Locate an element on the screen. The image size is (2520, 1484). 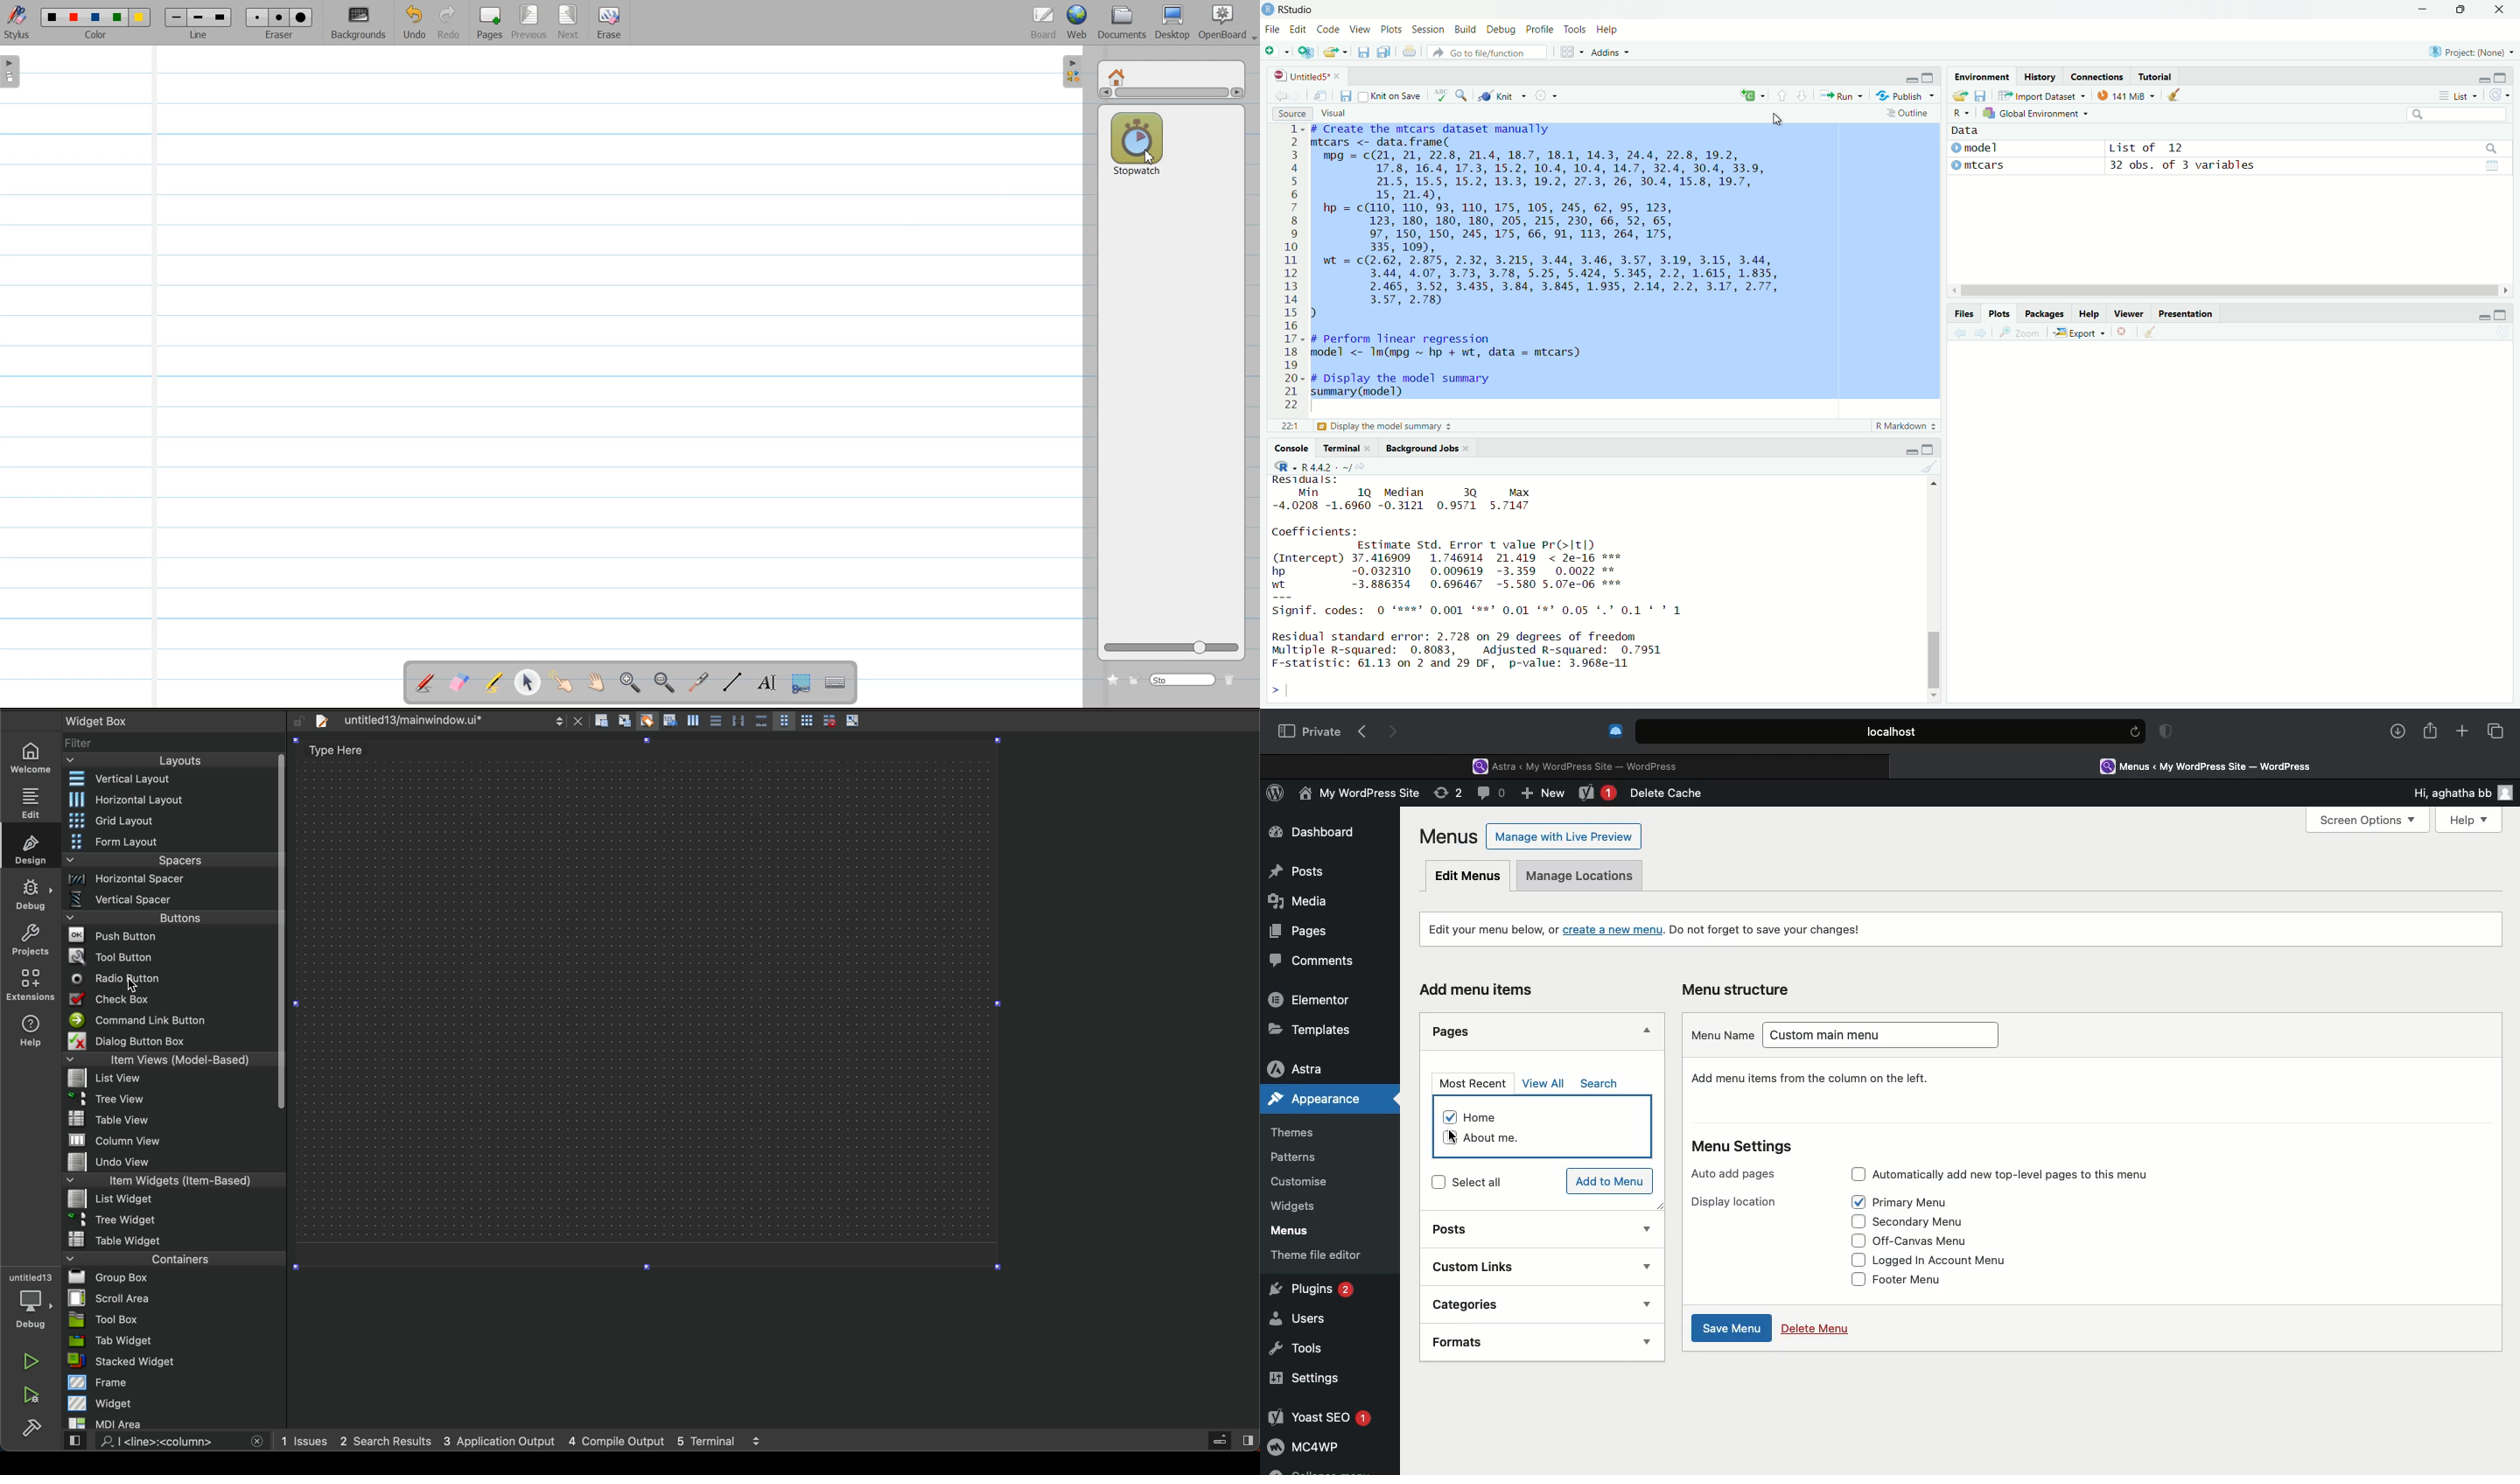
radio is located at coordinates (170, 979).